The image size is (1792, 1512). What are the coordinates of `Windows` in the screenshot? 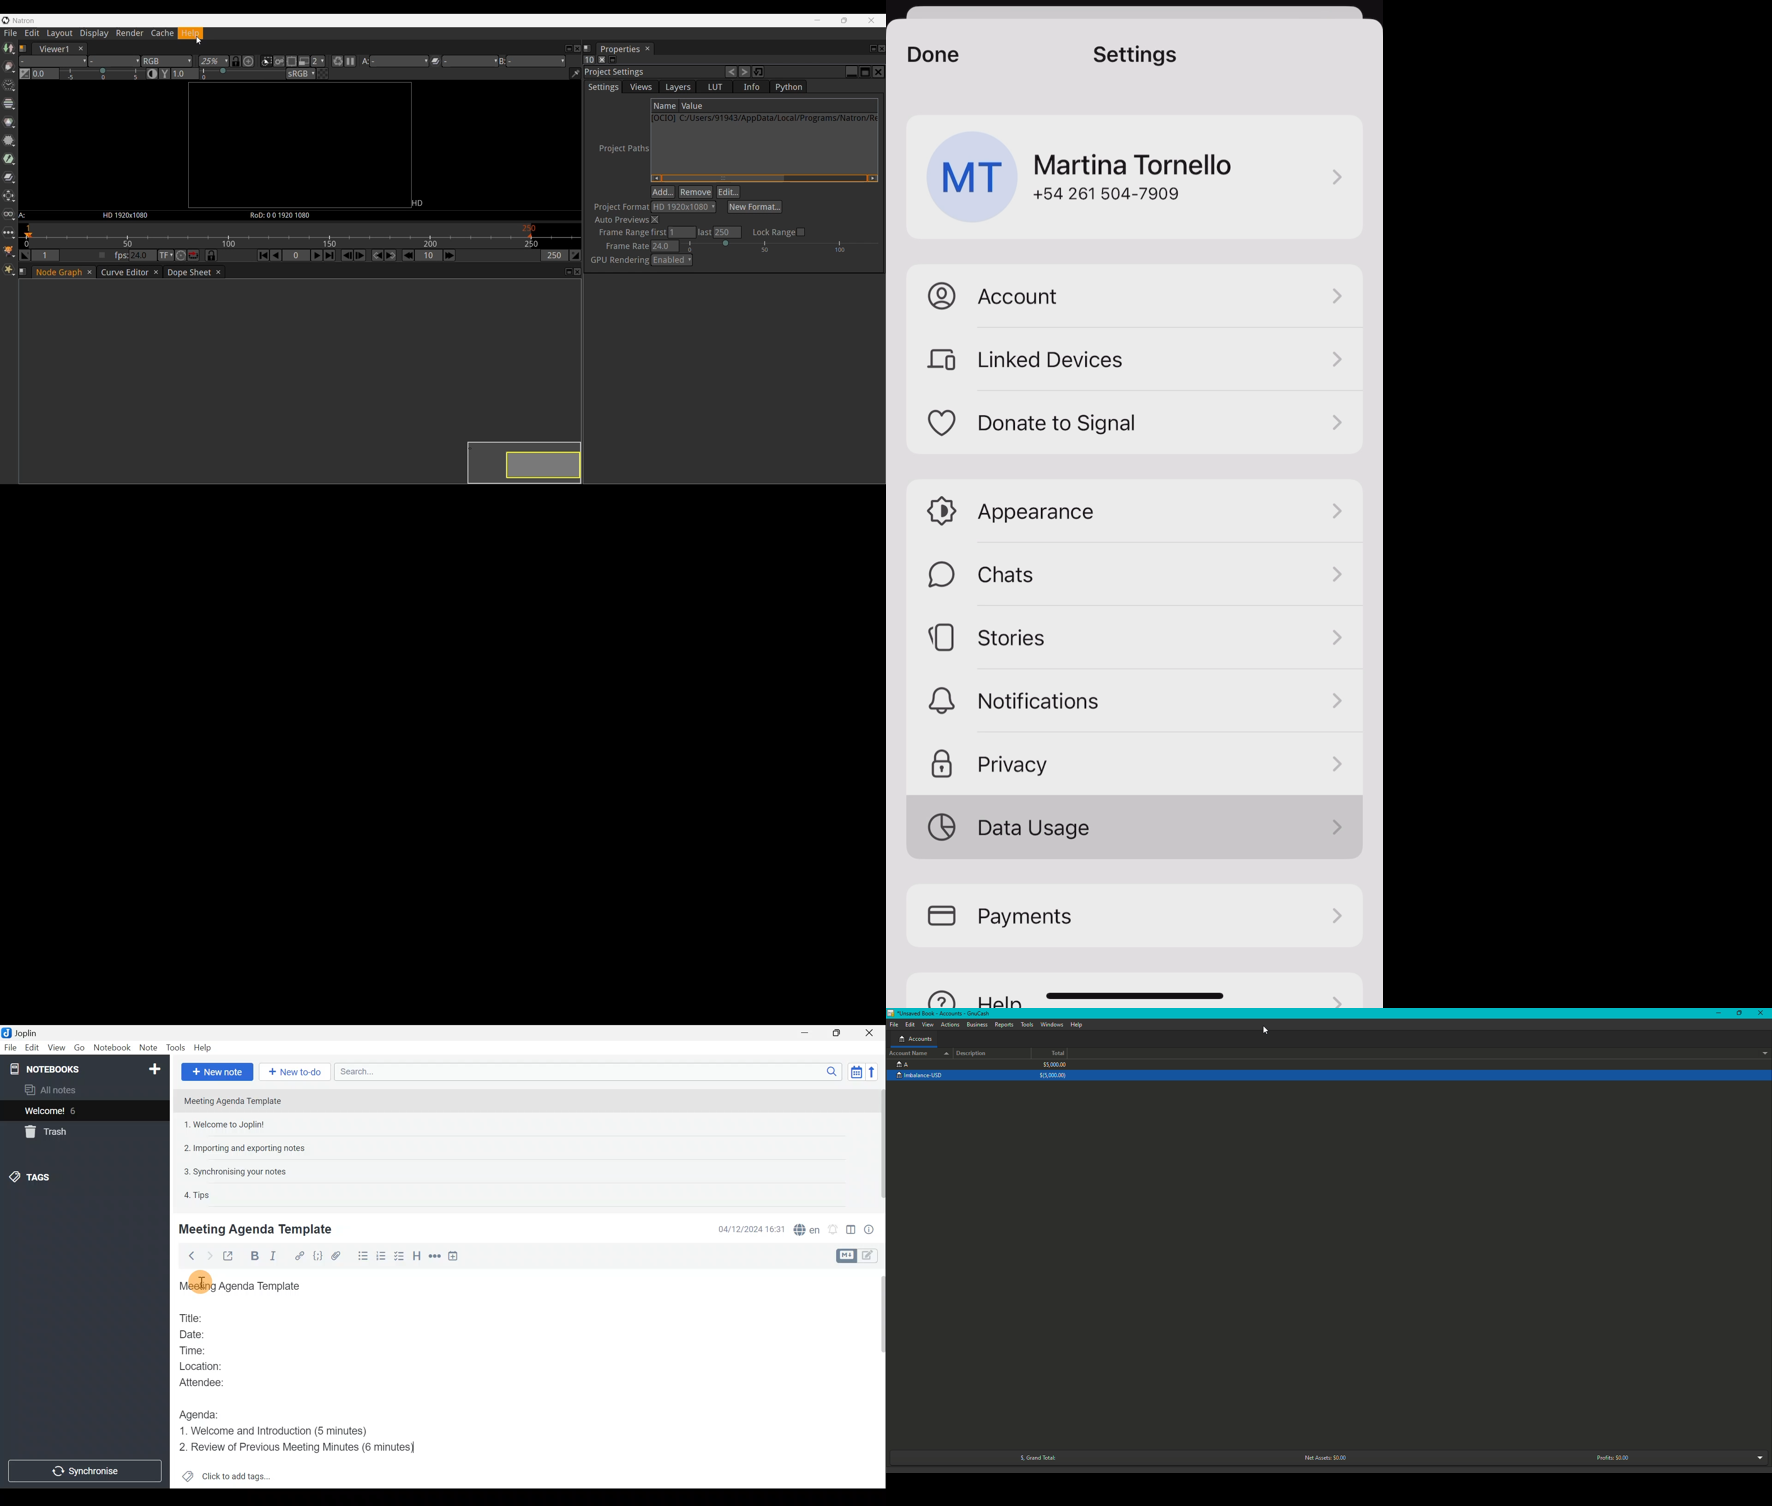 It's located at (1052, 1025).